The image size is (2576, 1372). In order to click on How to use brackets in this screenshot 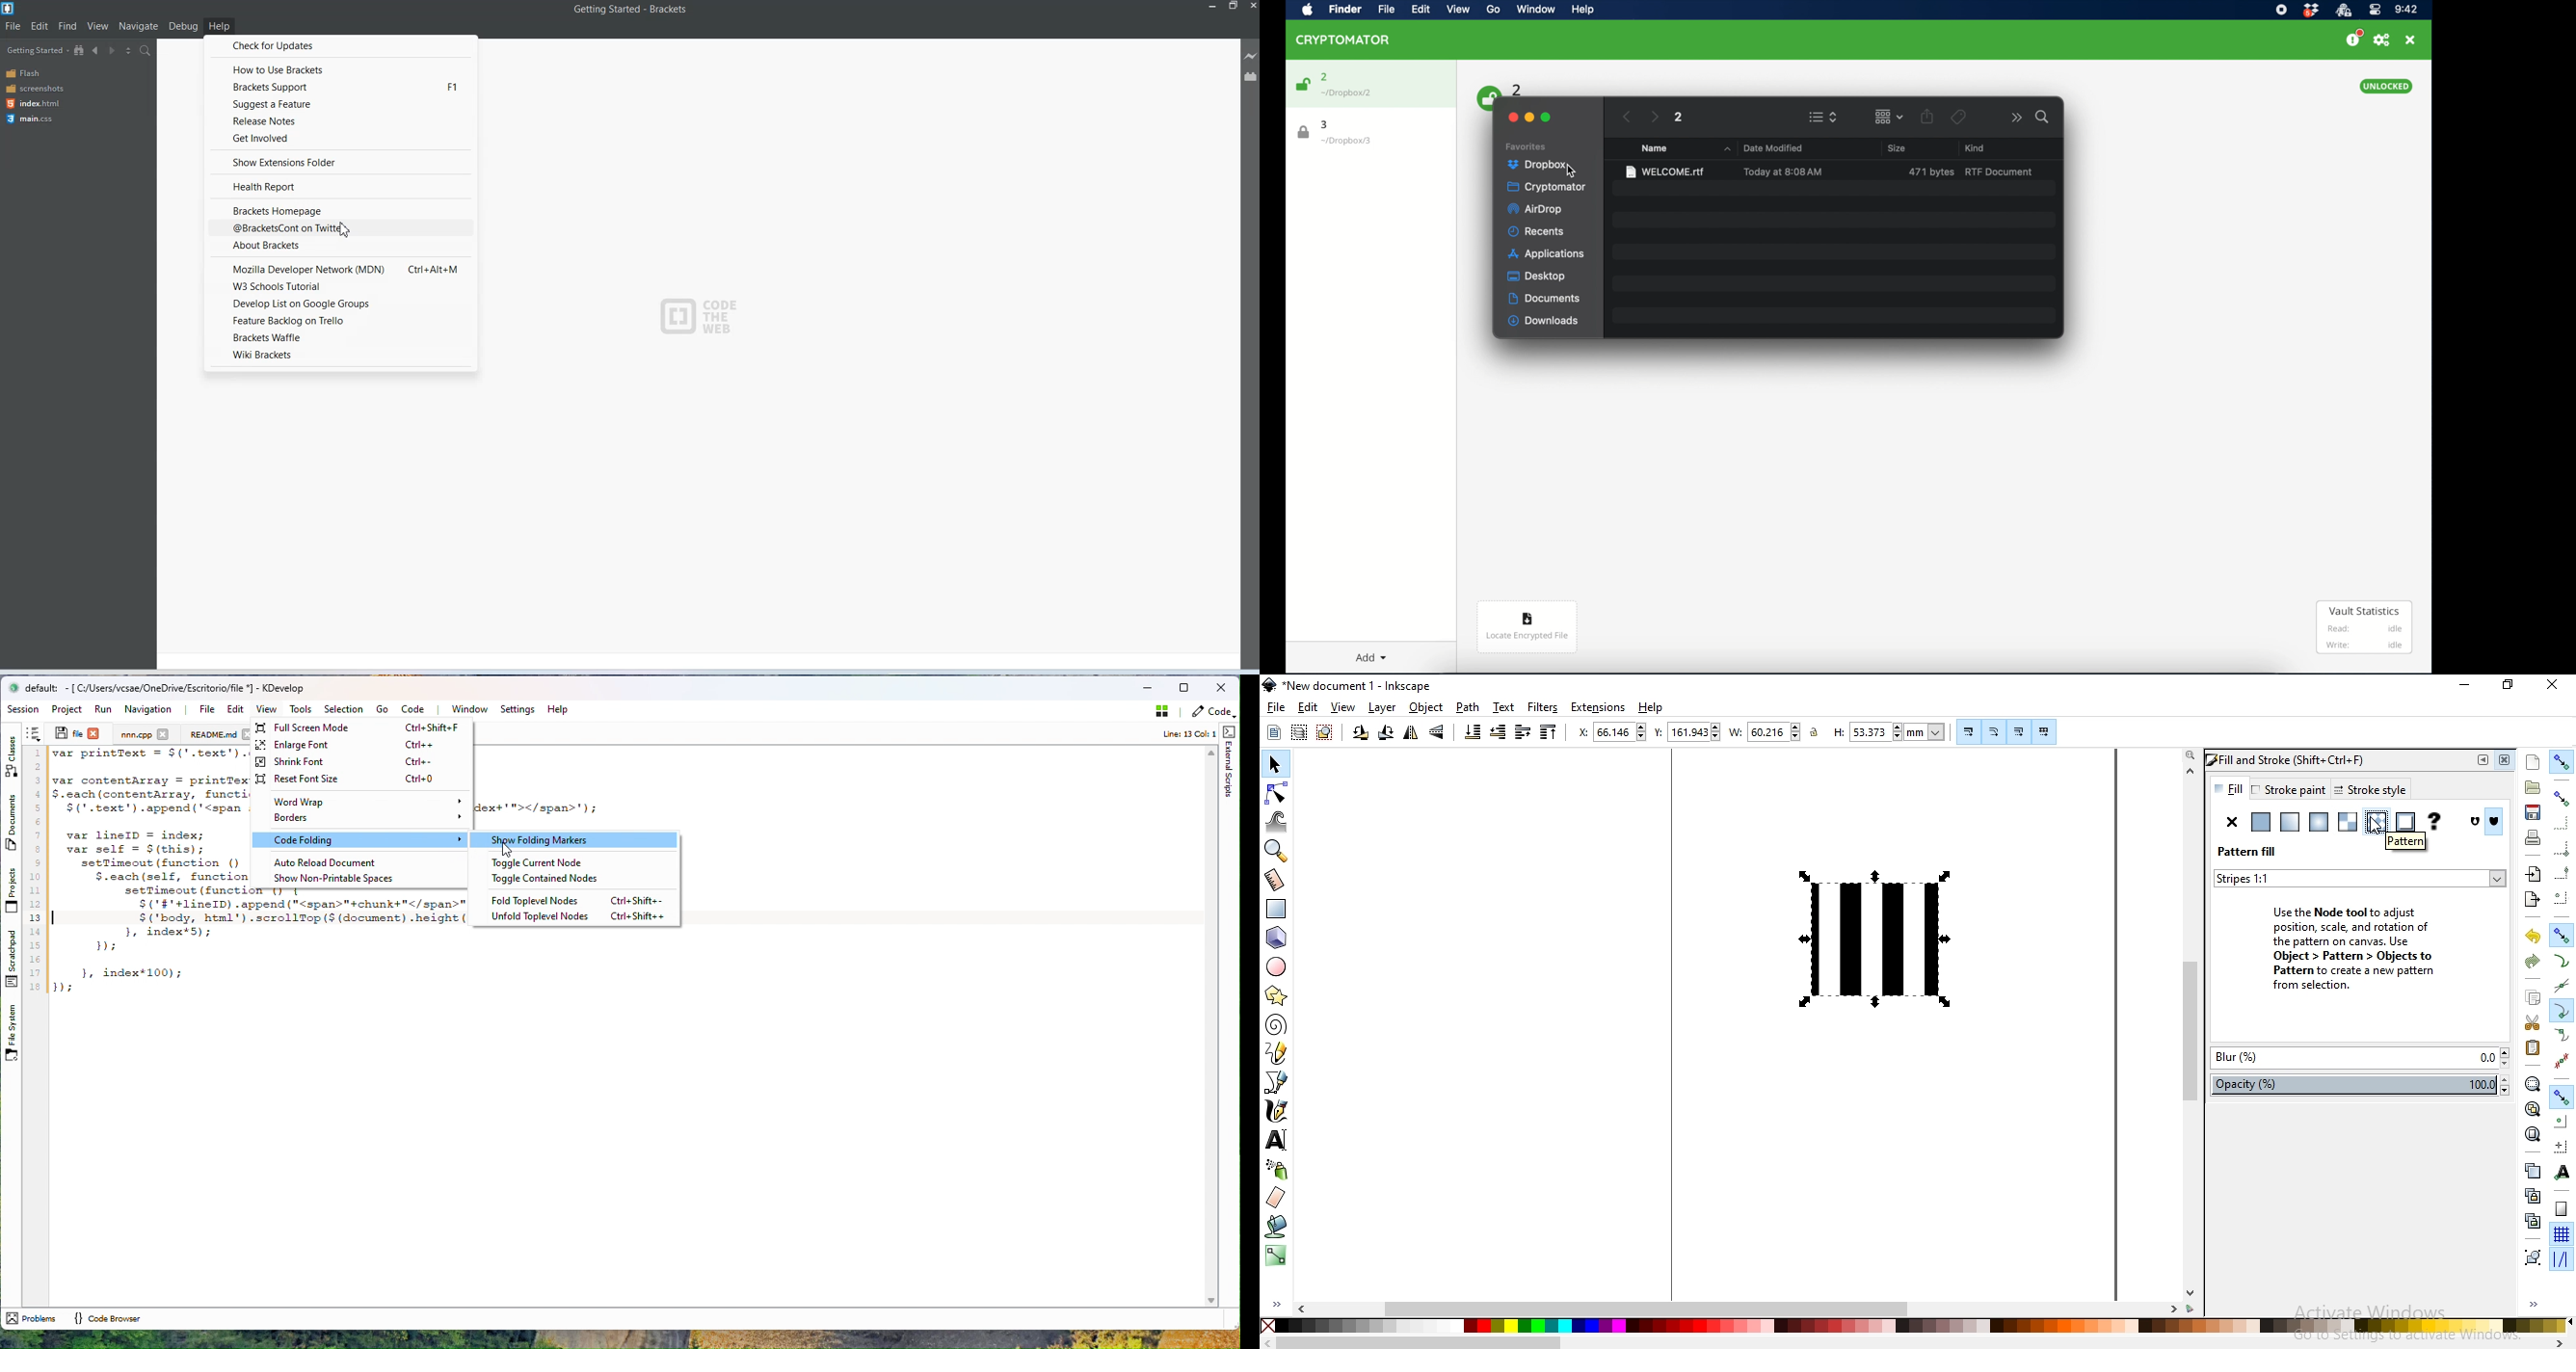, I will do `click(340, 67)`.